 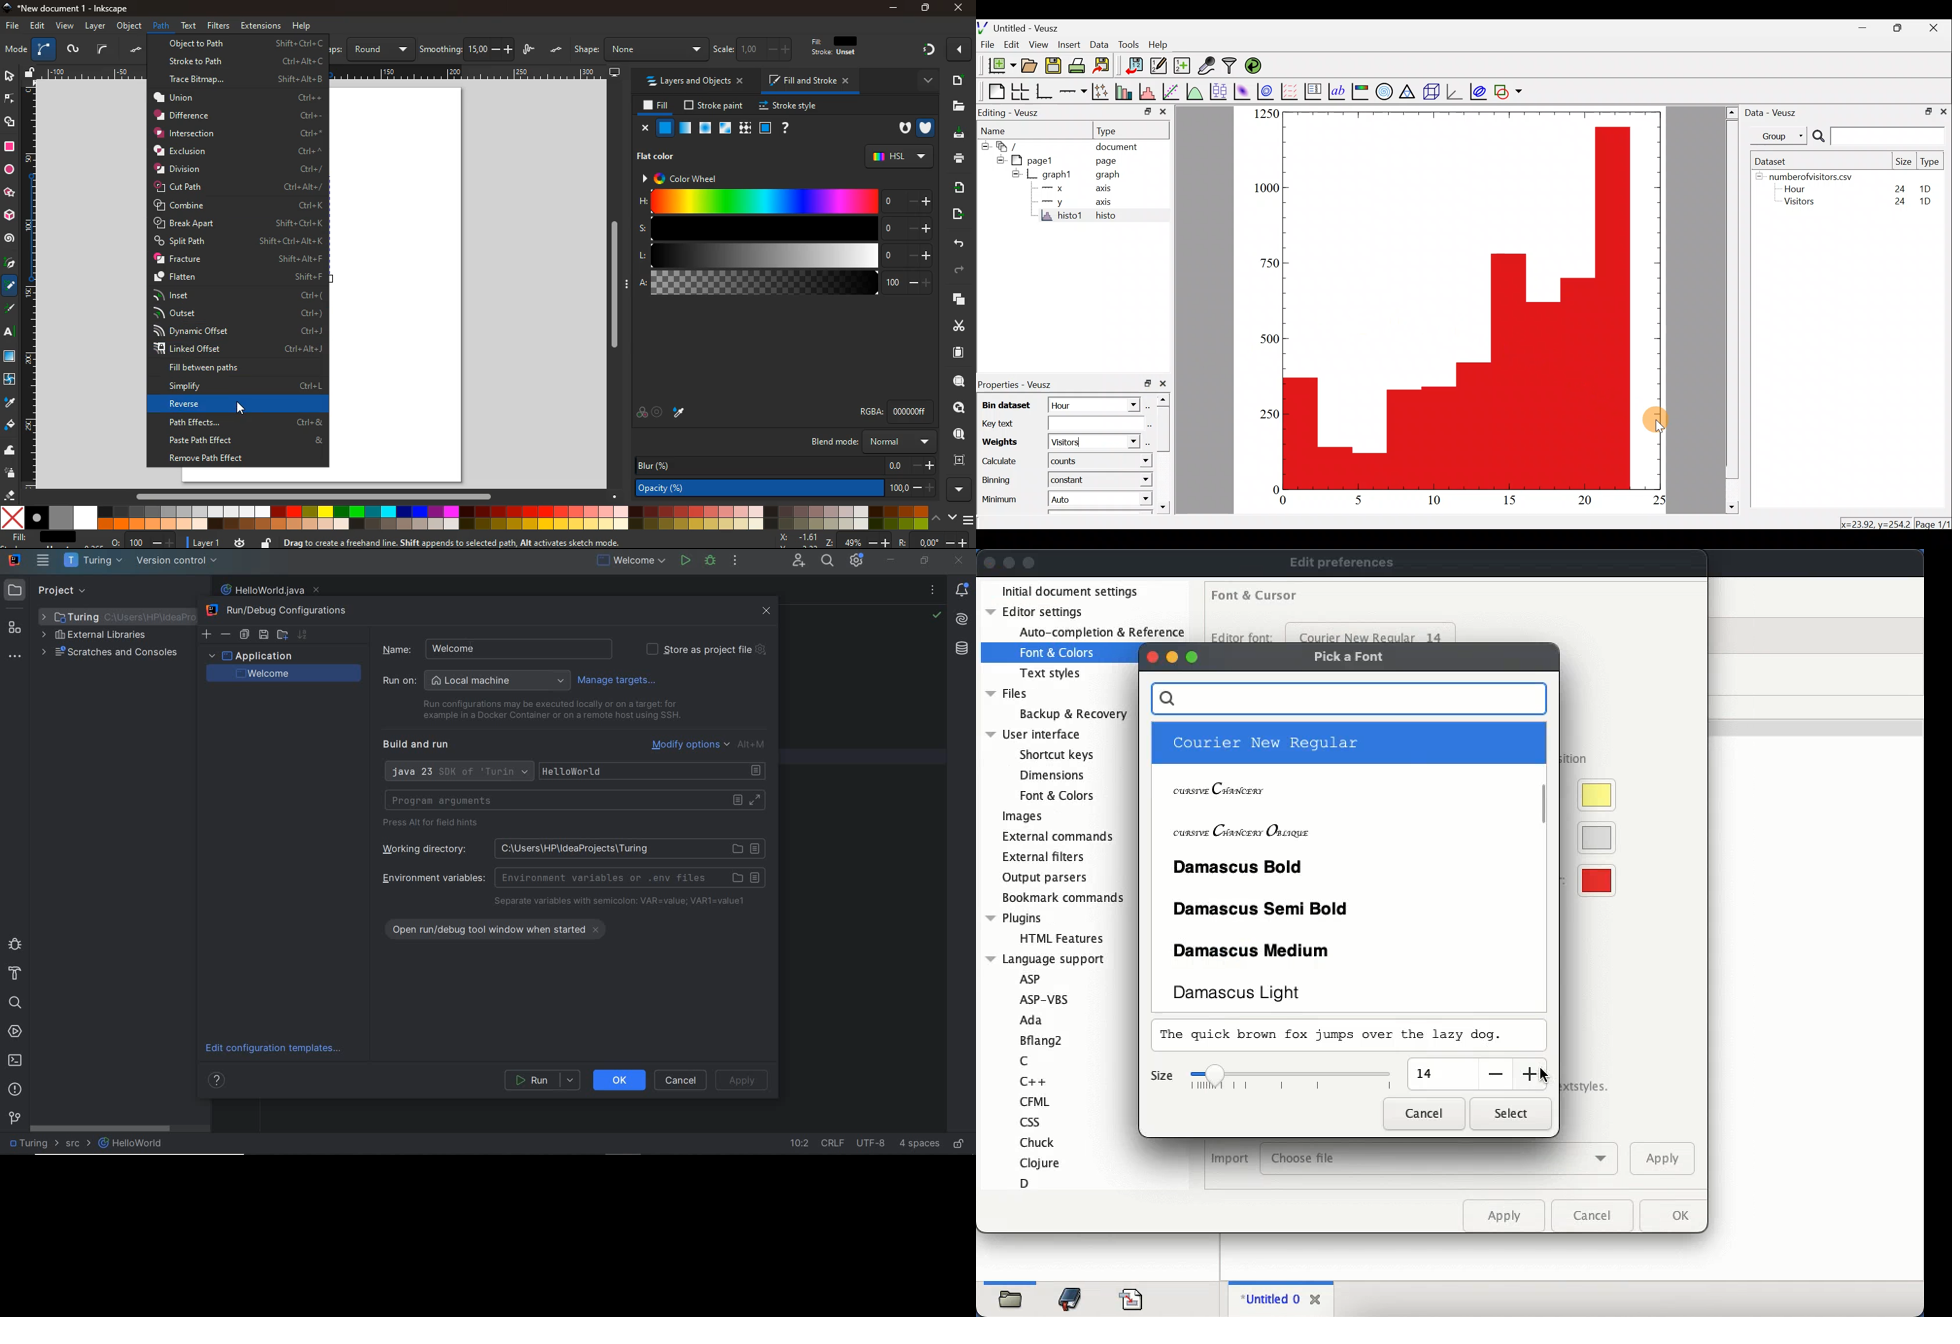 I want to click on back, so click(x=957, y=244).